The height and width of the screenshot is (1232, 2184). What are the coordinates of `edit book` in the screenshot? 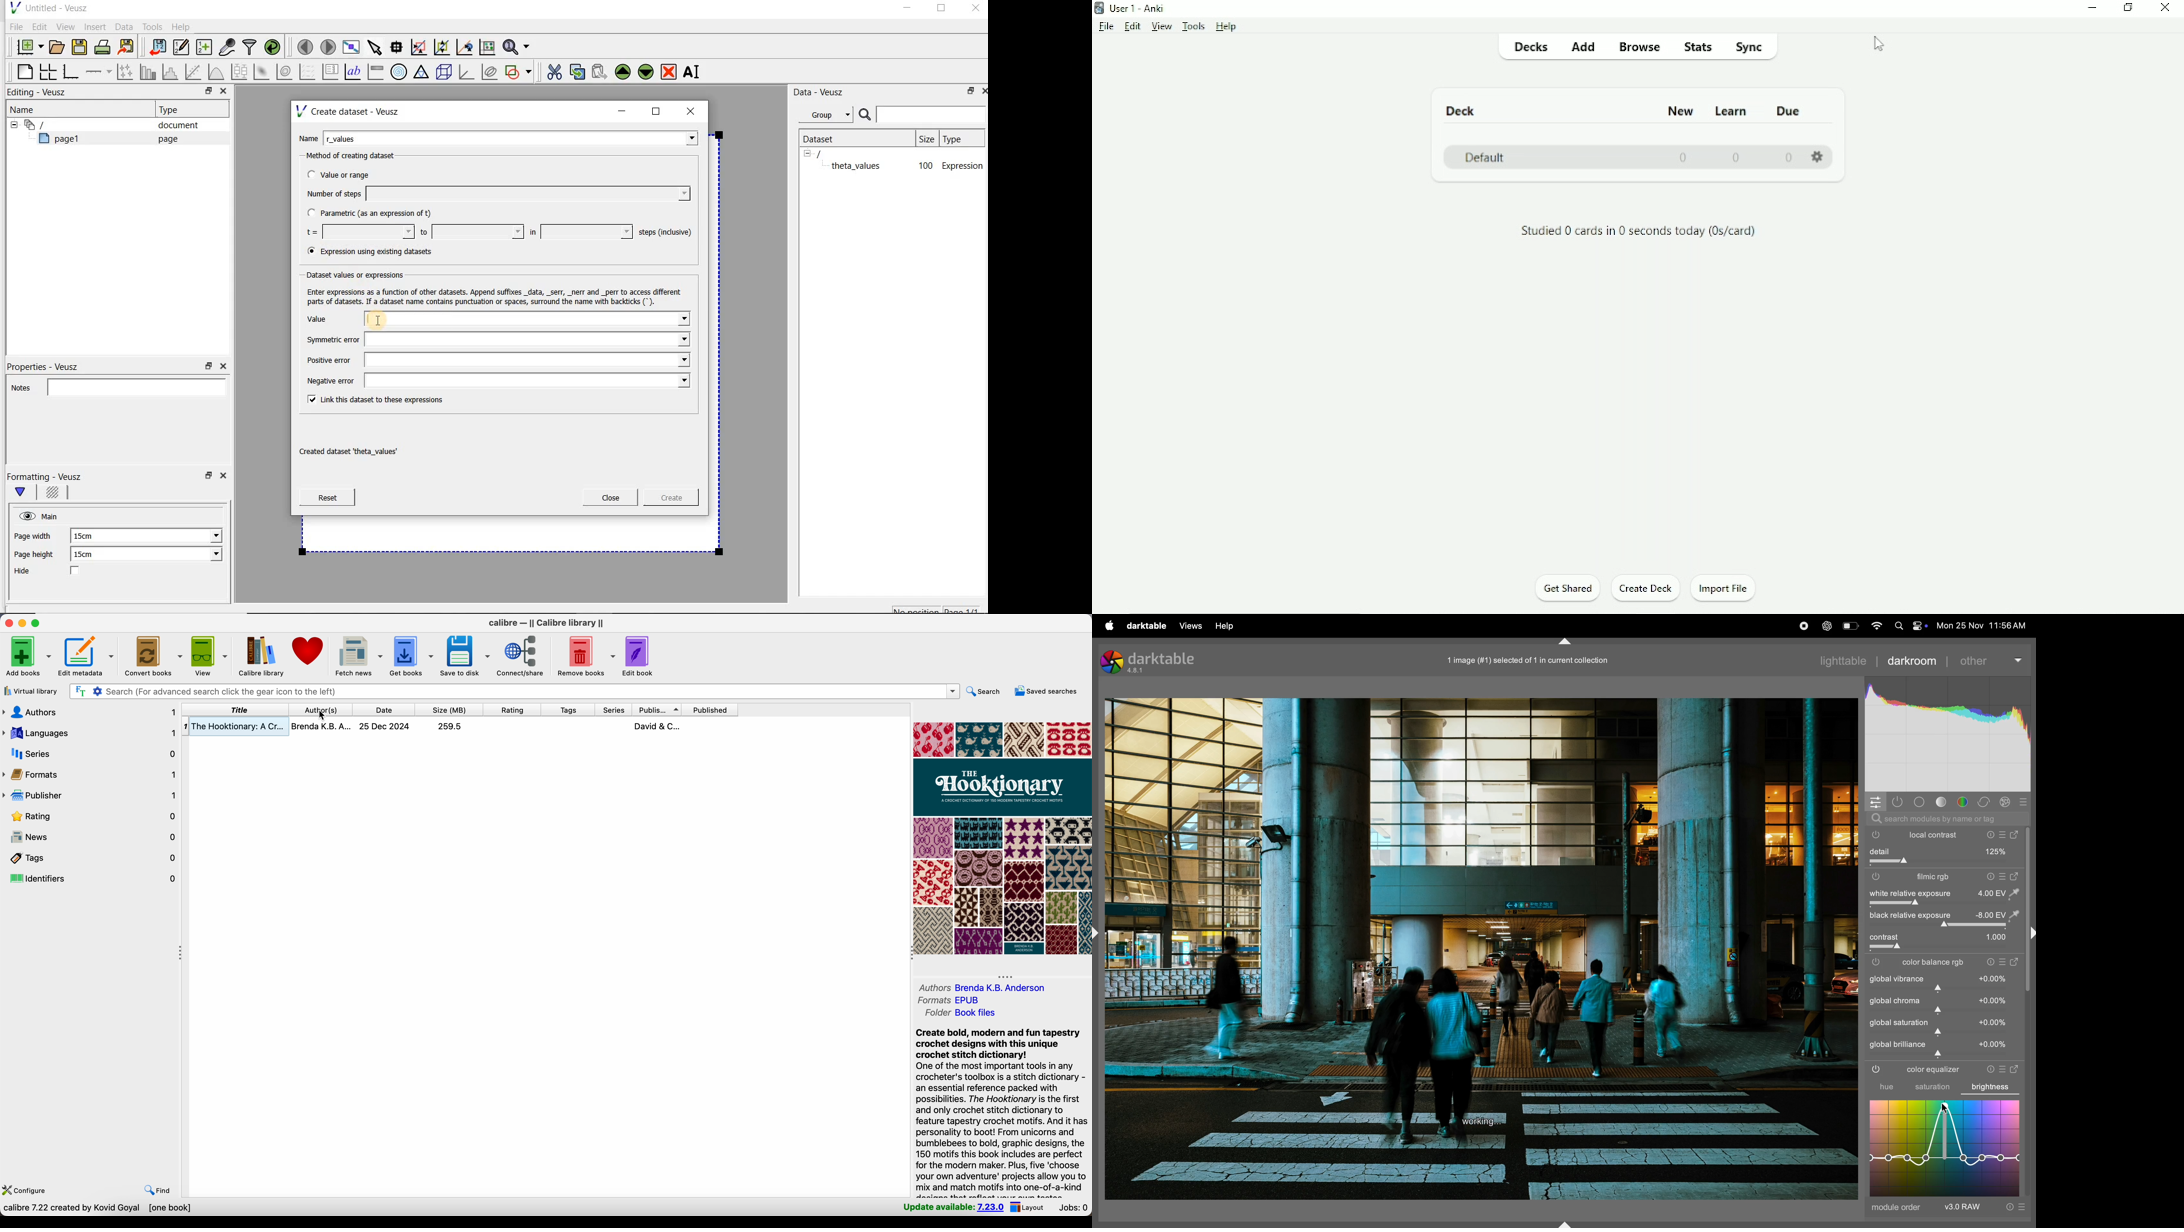 It's located at (637, 657).